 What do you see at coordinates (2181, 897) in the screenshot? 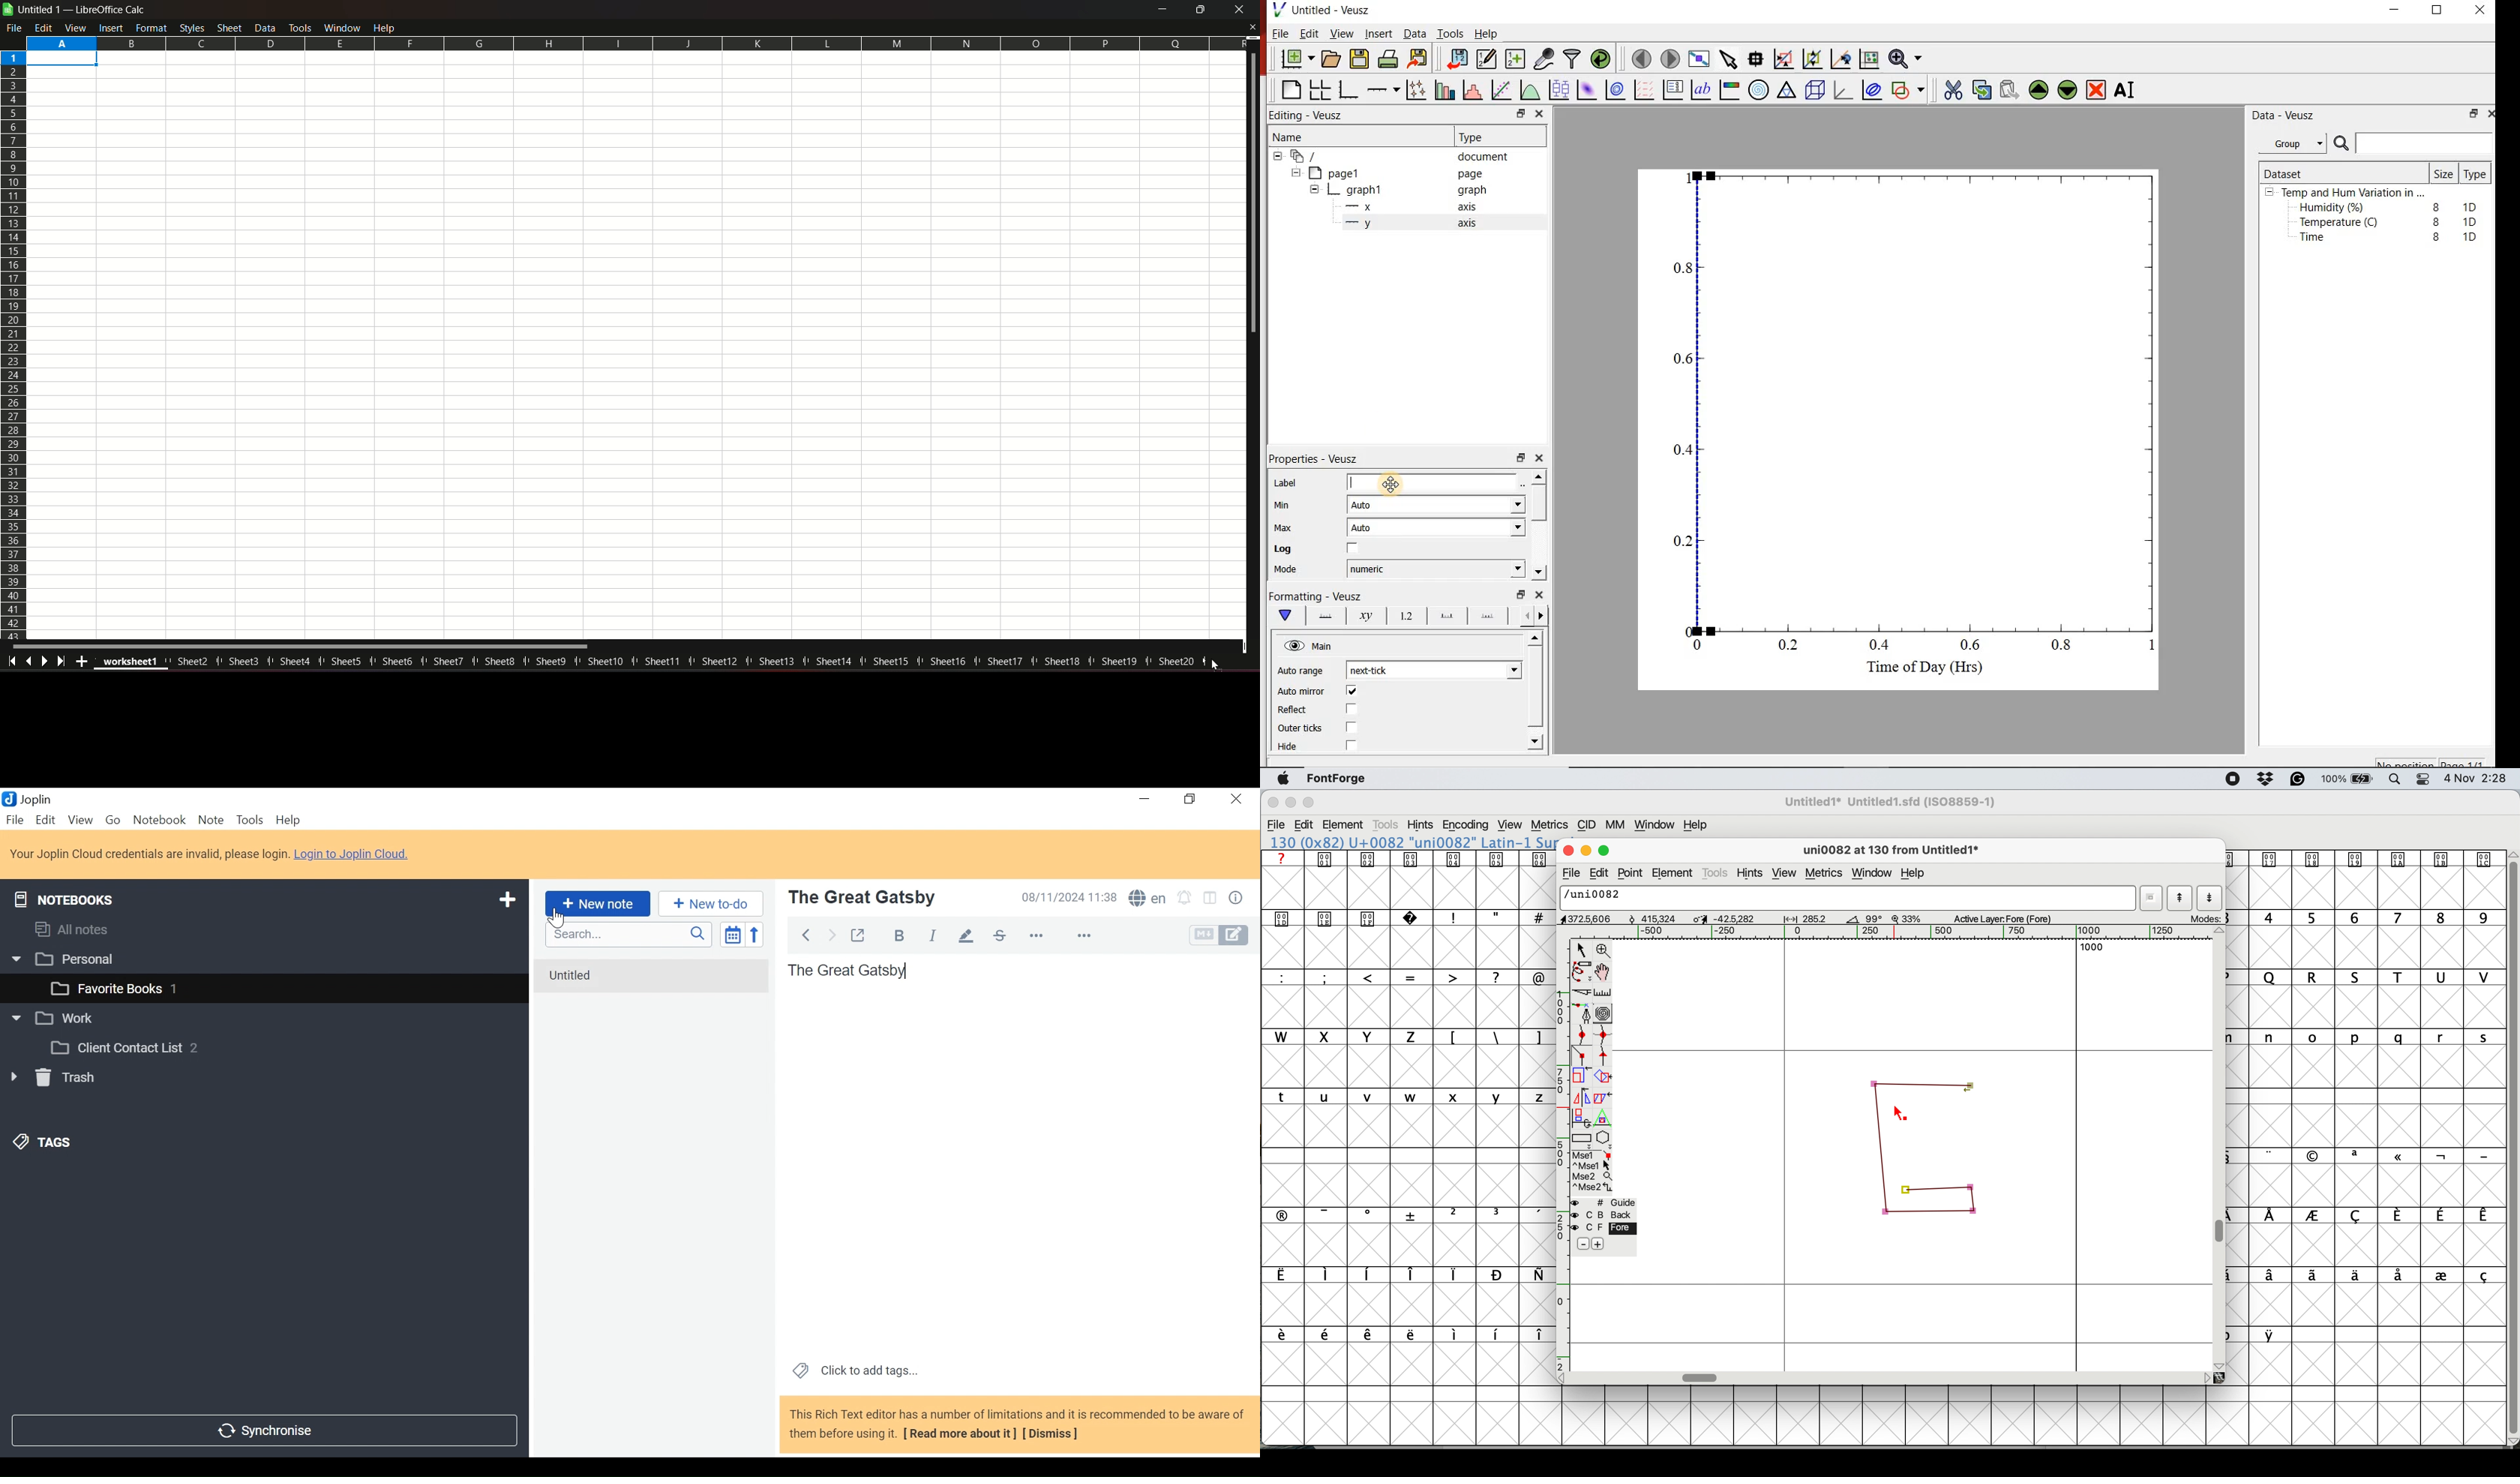
I see `show previous letter` at bounding box center [2181, 897].